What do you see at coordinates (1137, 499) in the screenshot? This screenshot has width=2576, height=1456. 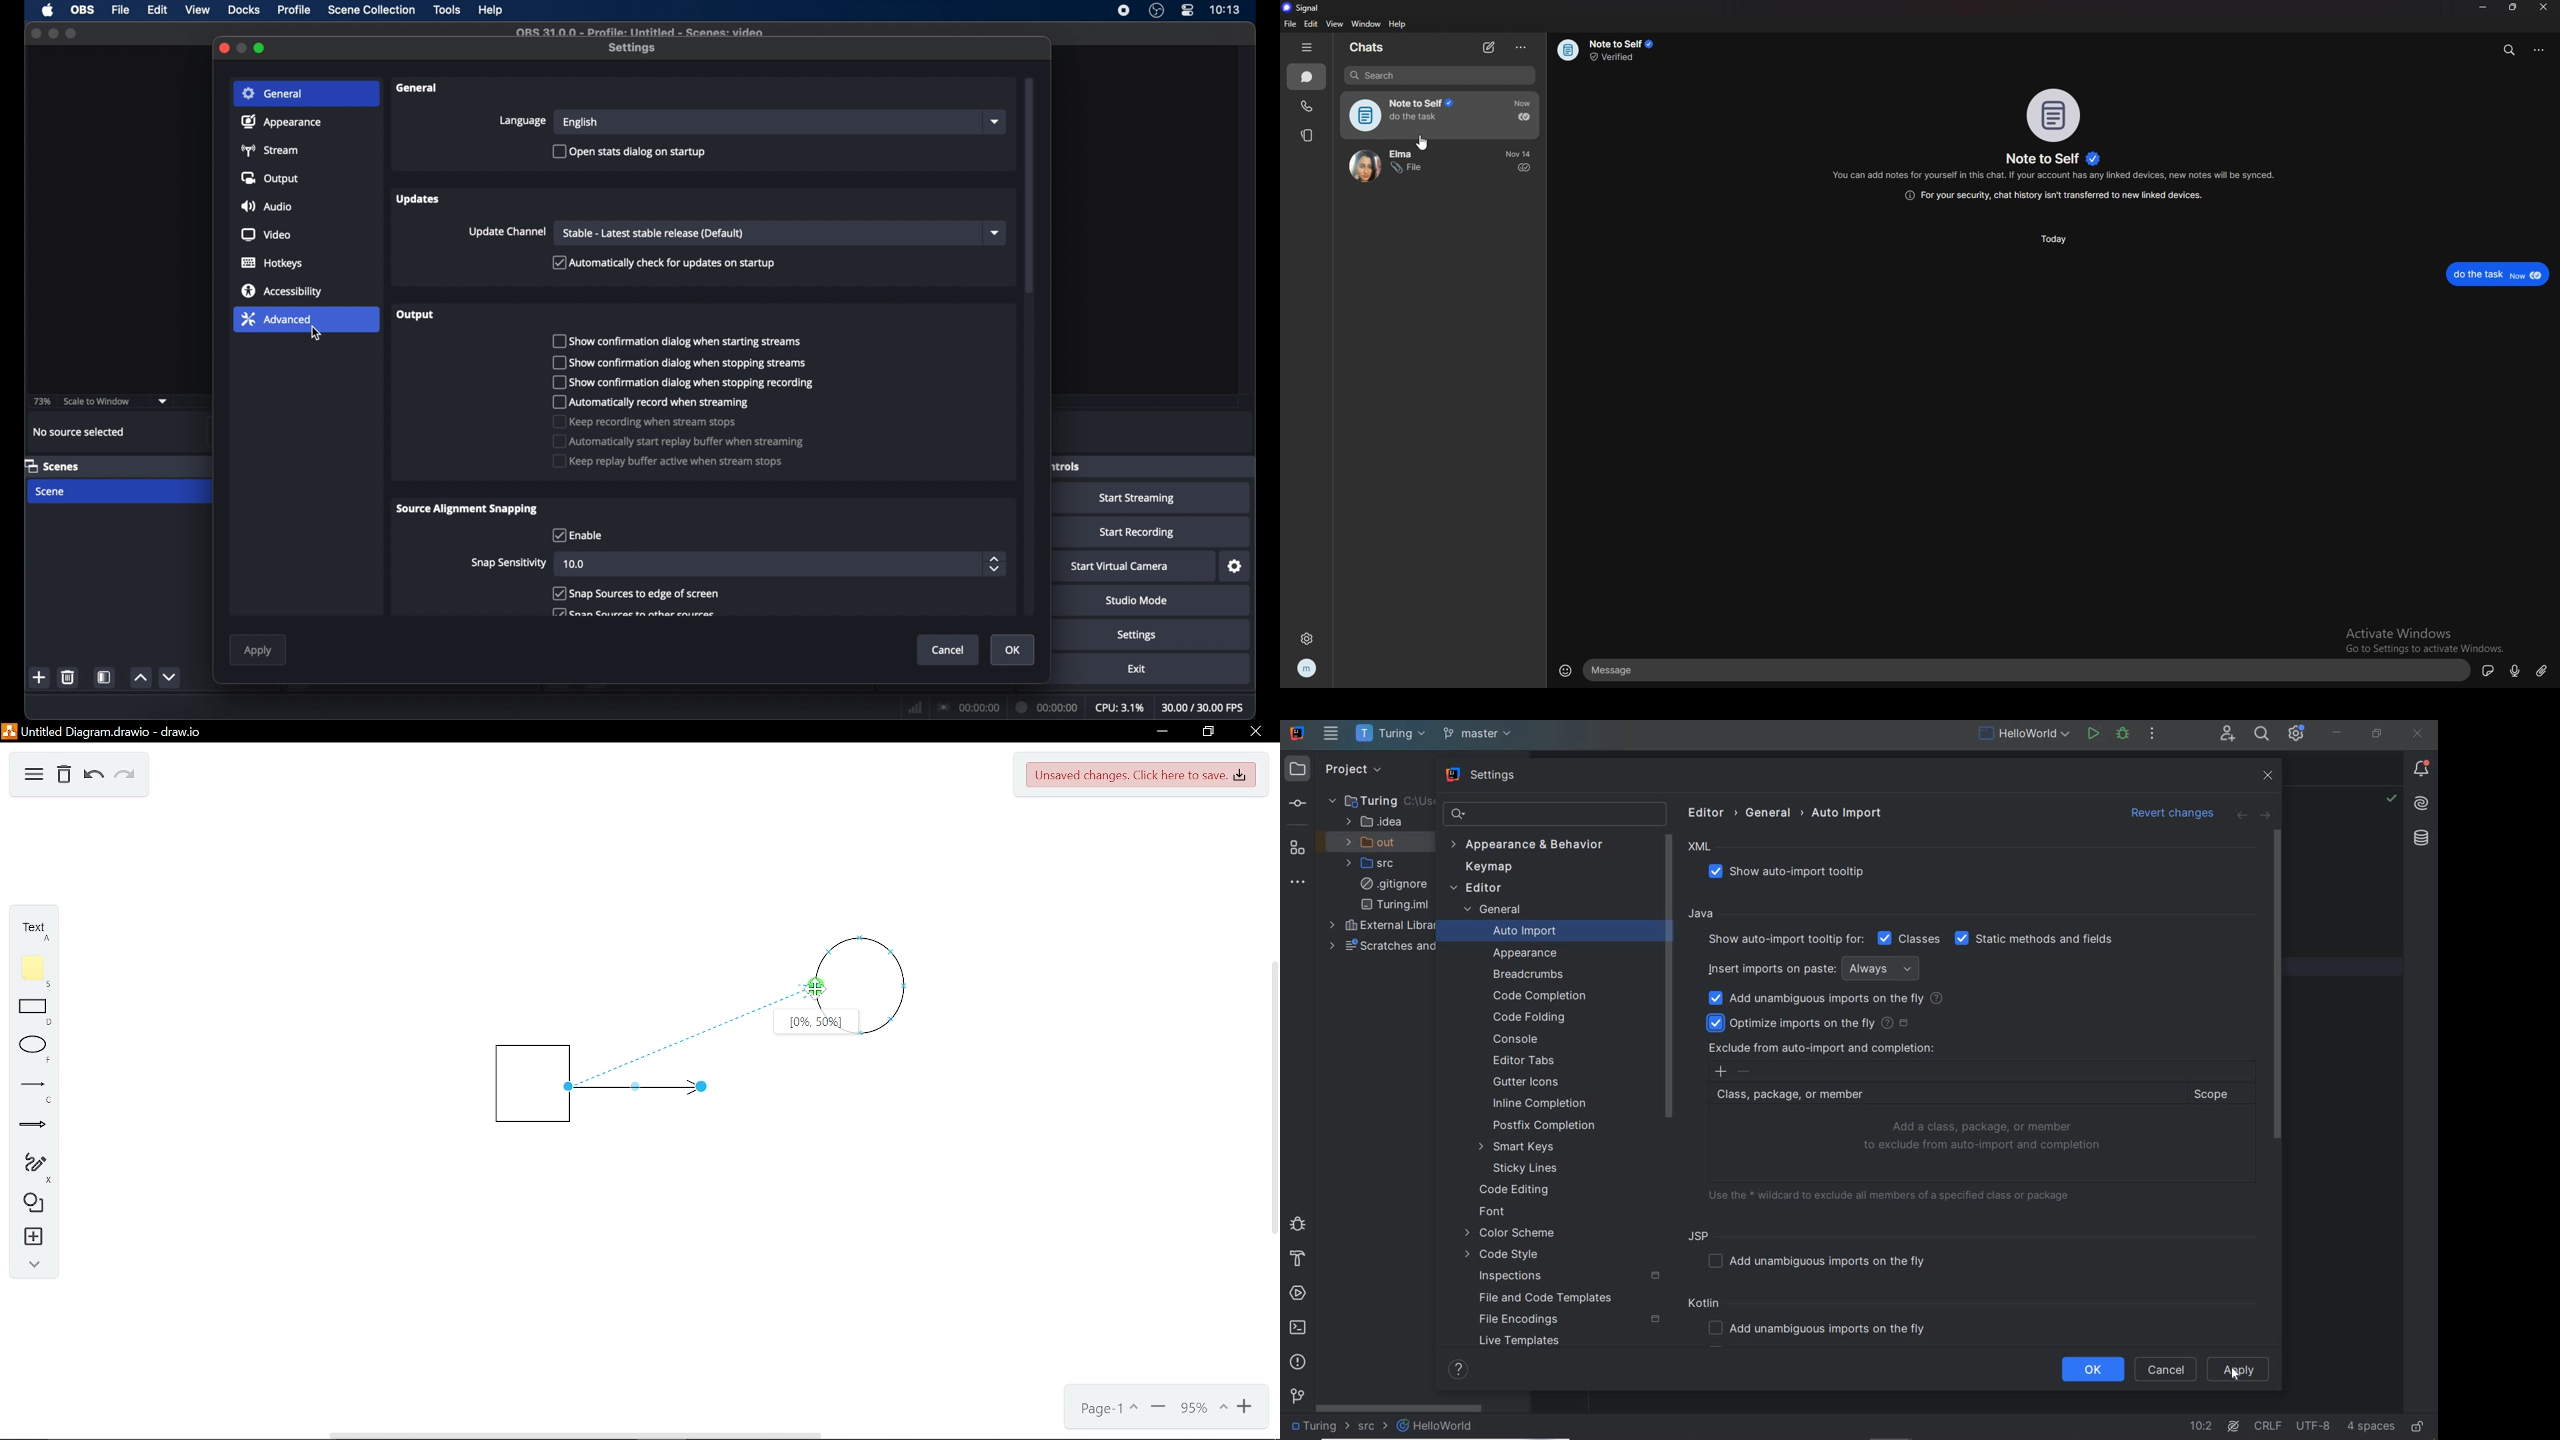 I see `start streaming` at bounding box center [1137, 499].